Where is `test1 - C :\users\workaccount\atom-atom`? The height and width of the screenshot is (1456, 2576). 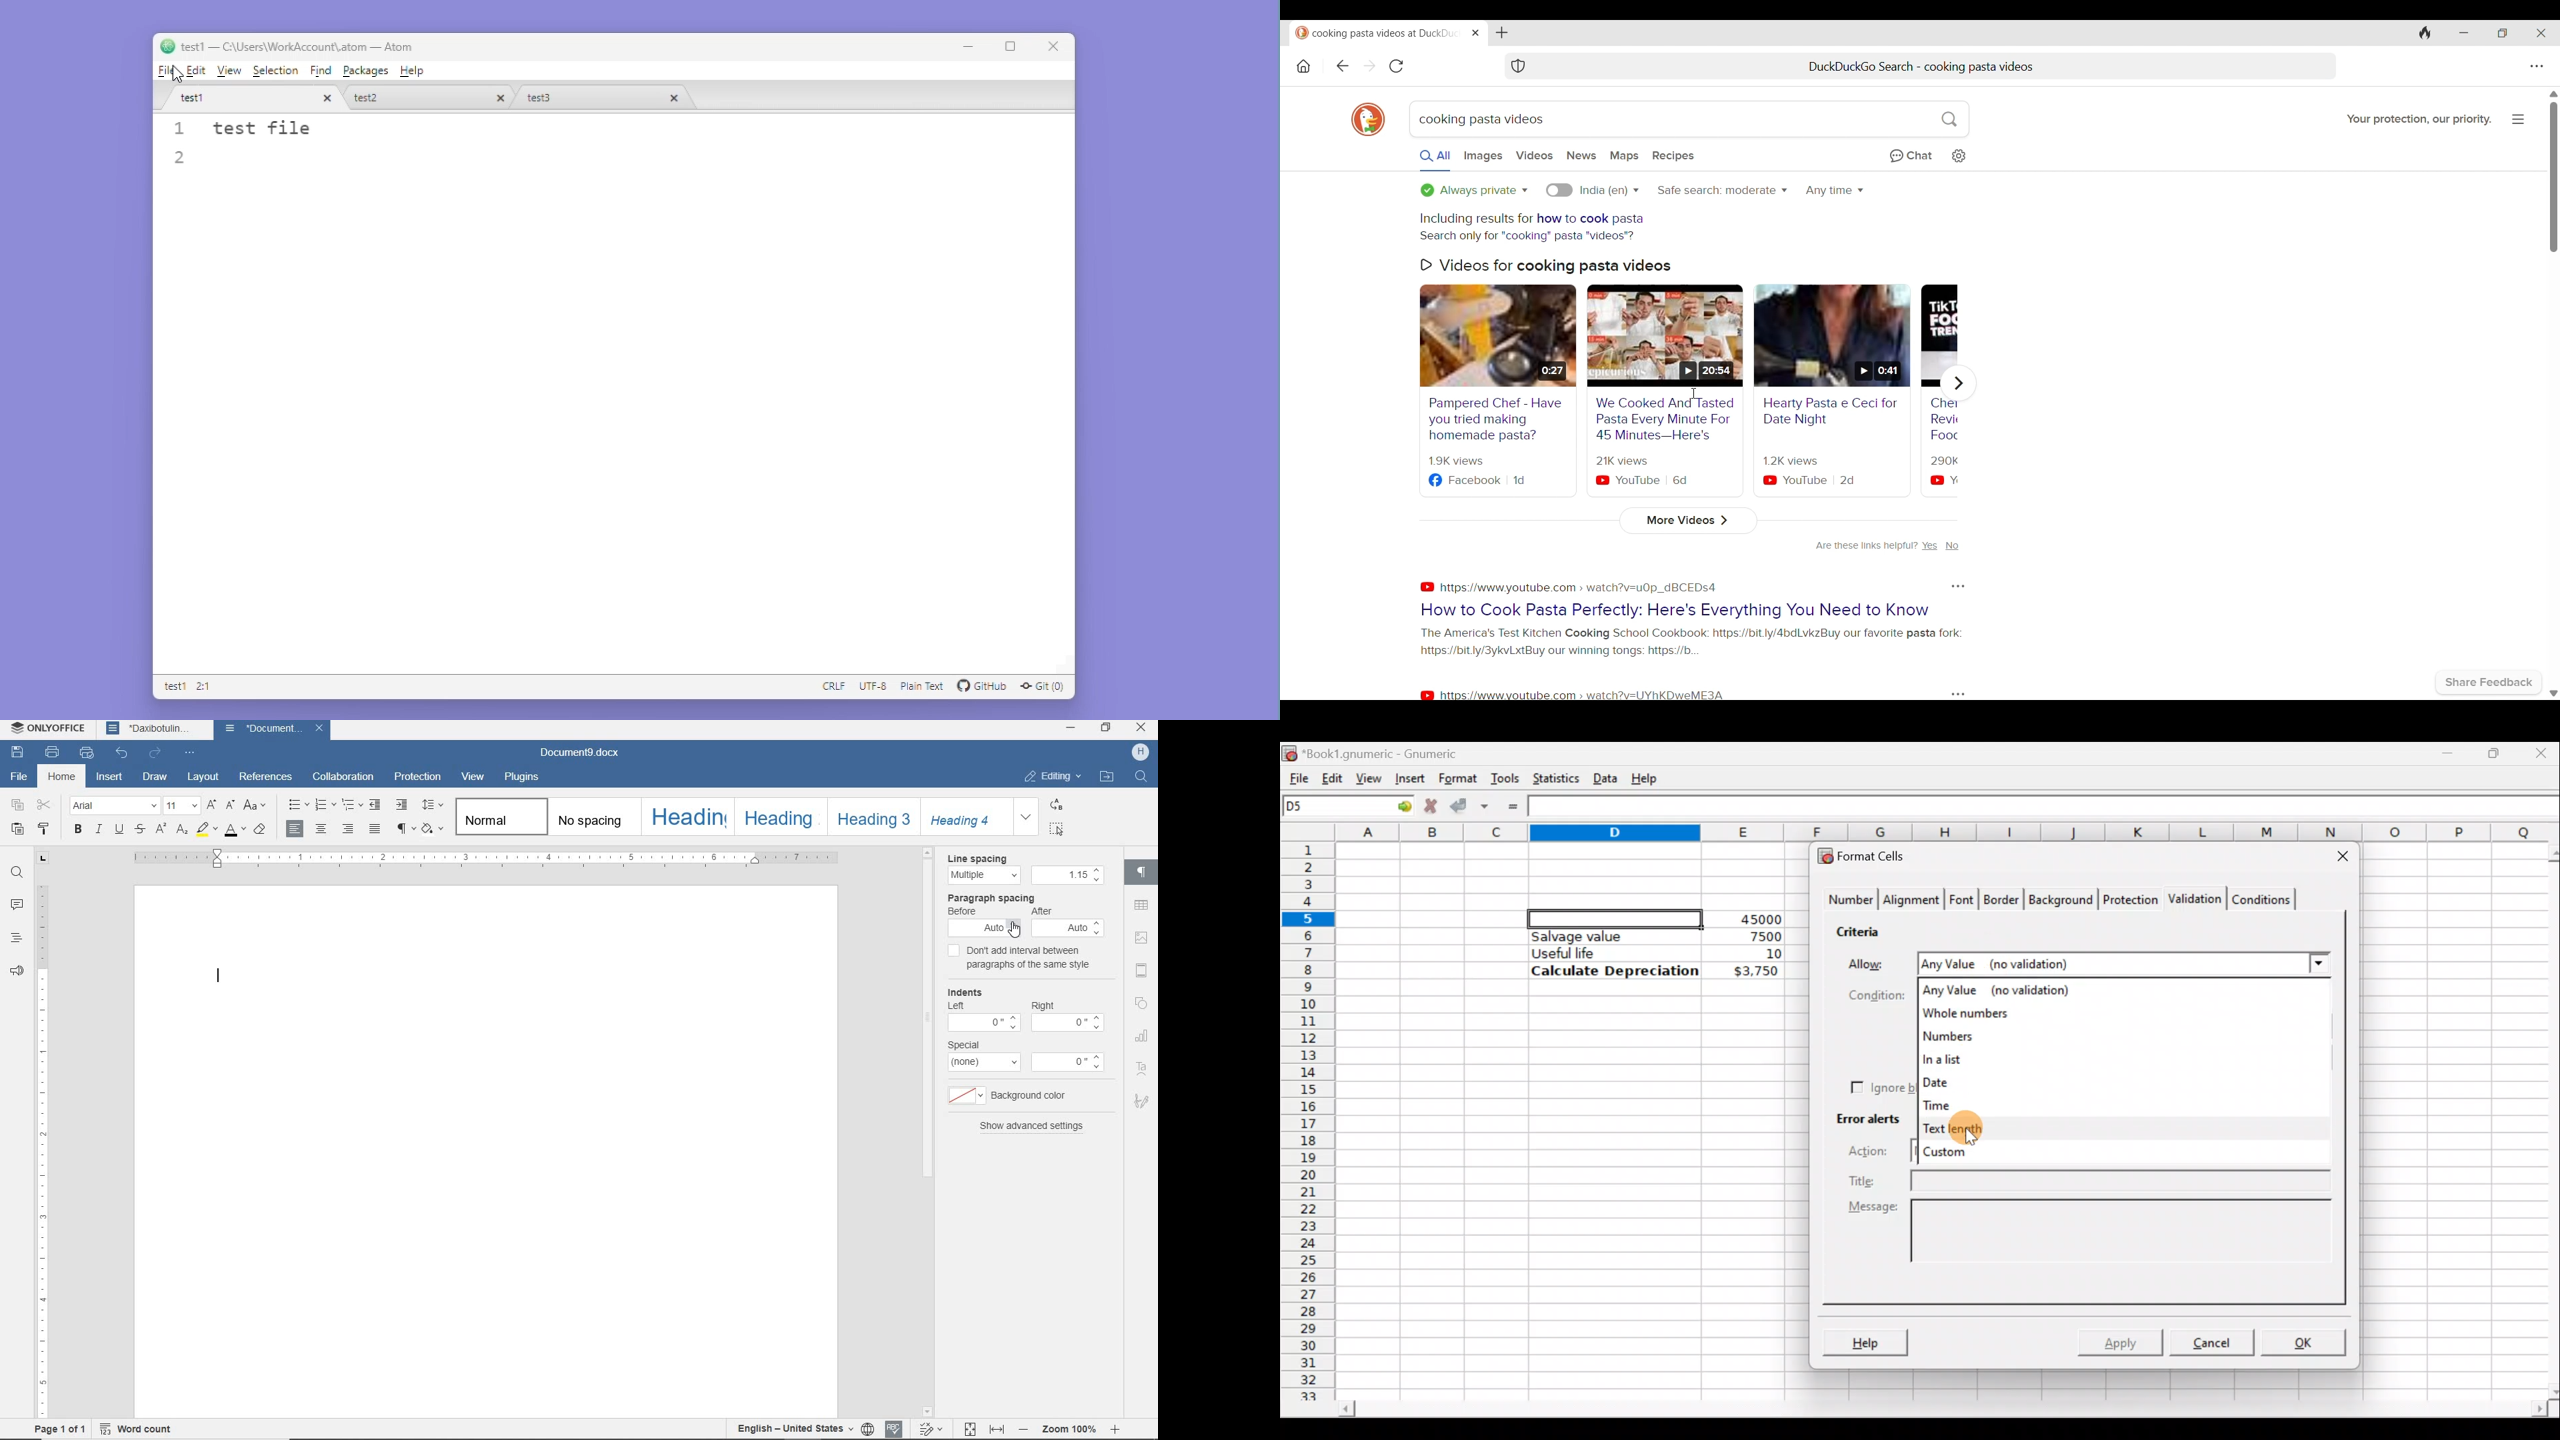
test1 - C :\users\workaccount\atom-atom is located at coordinates (307, 46).